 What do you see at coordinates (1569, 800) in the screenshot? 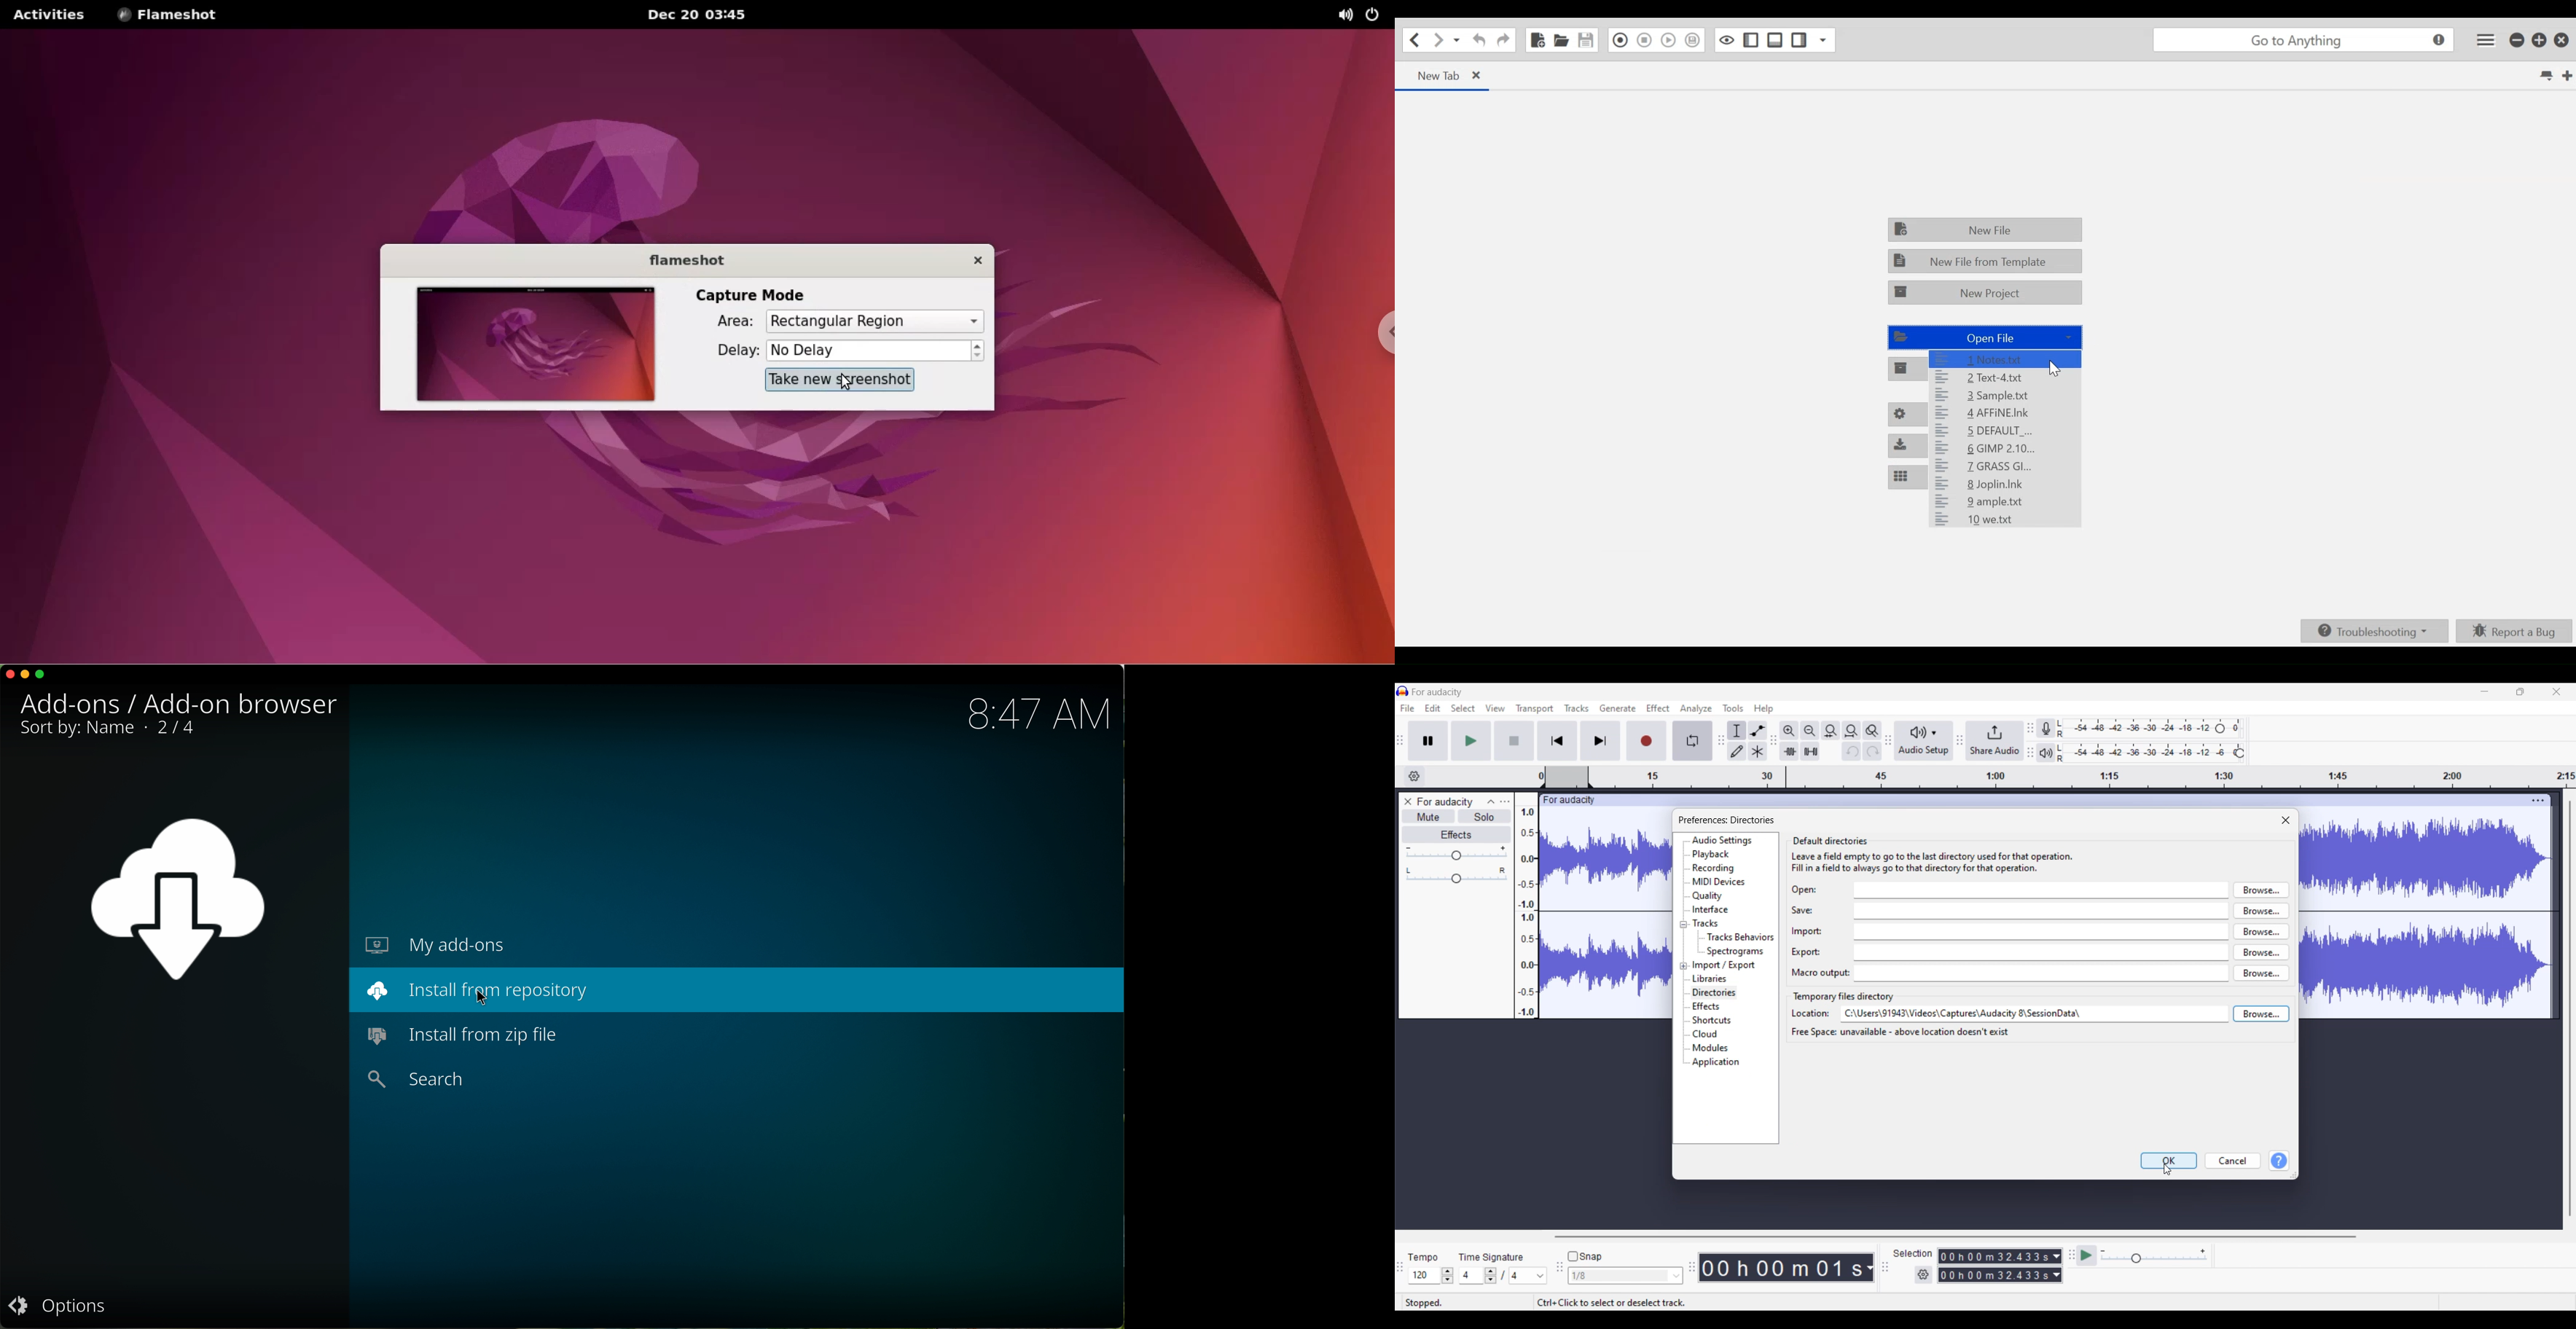
I see `Project name` at bounding box center [1569, 800].